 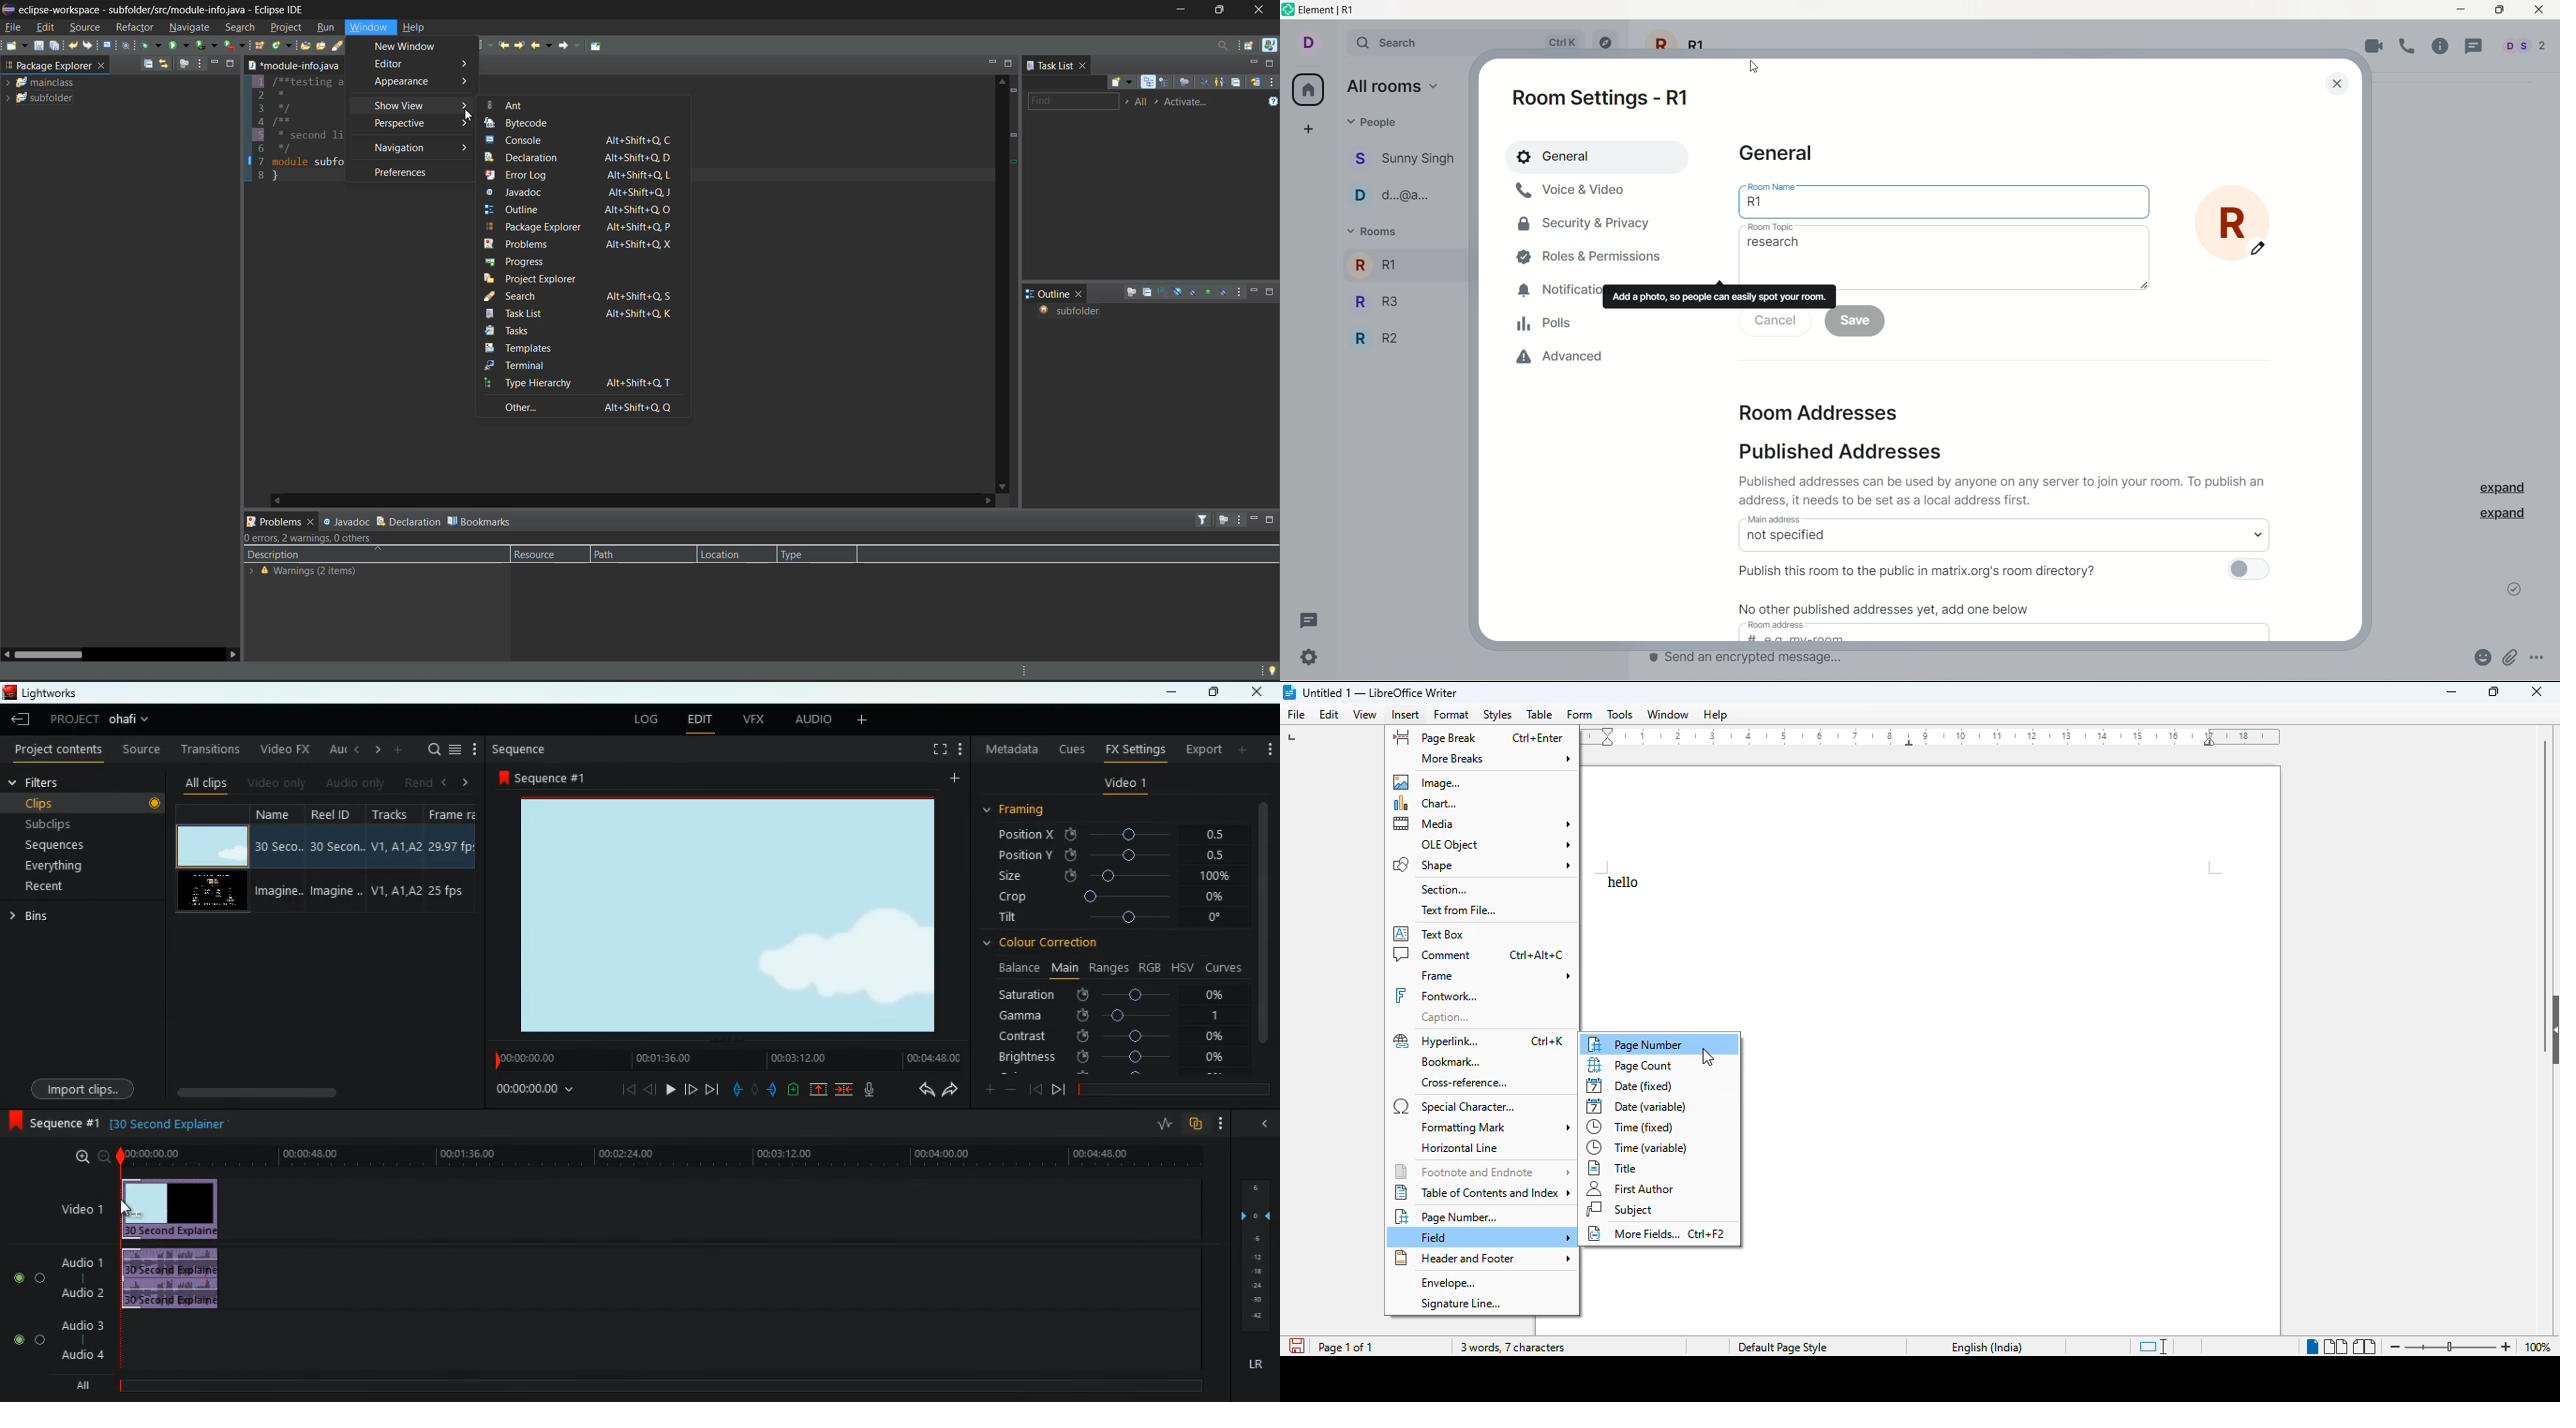 What do you see at coordinates (1775, 321) in the screenshot?
I see `cancel` at bounding box center [1775, 321].